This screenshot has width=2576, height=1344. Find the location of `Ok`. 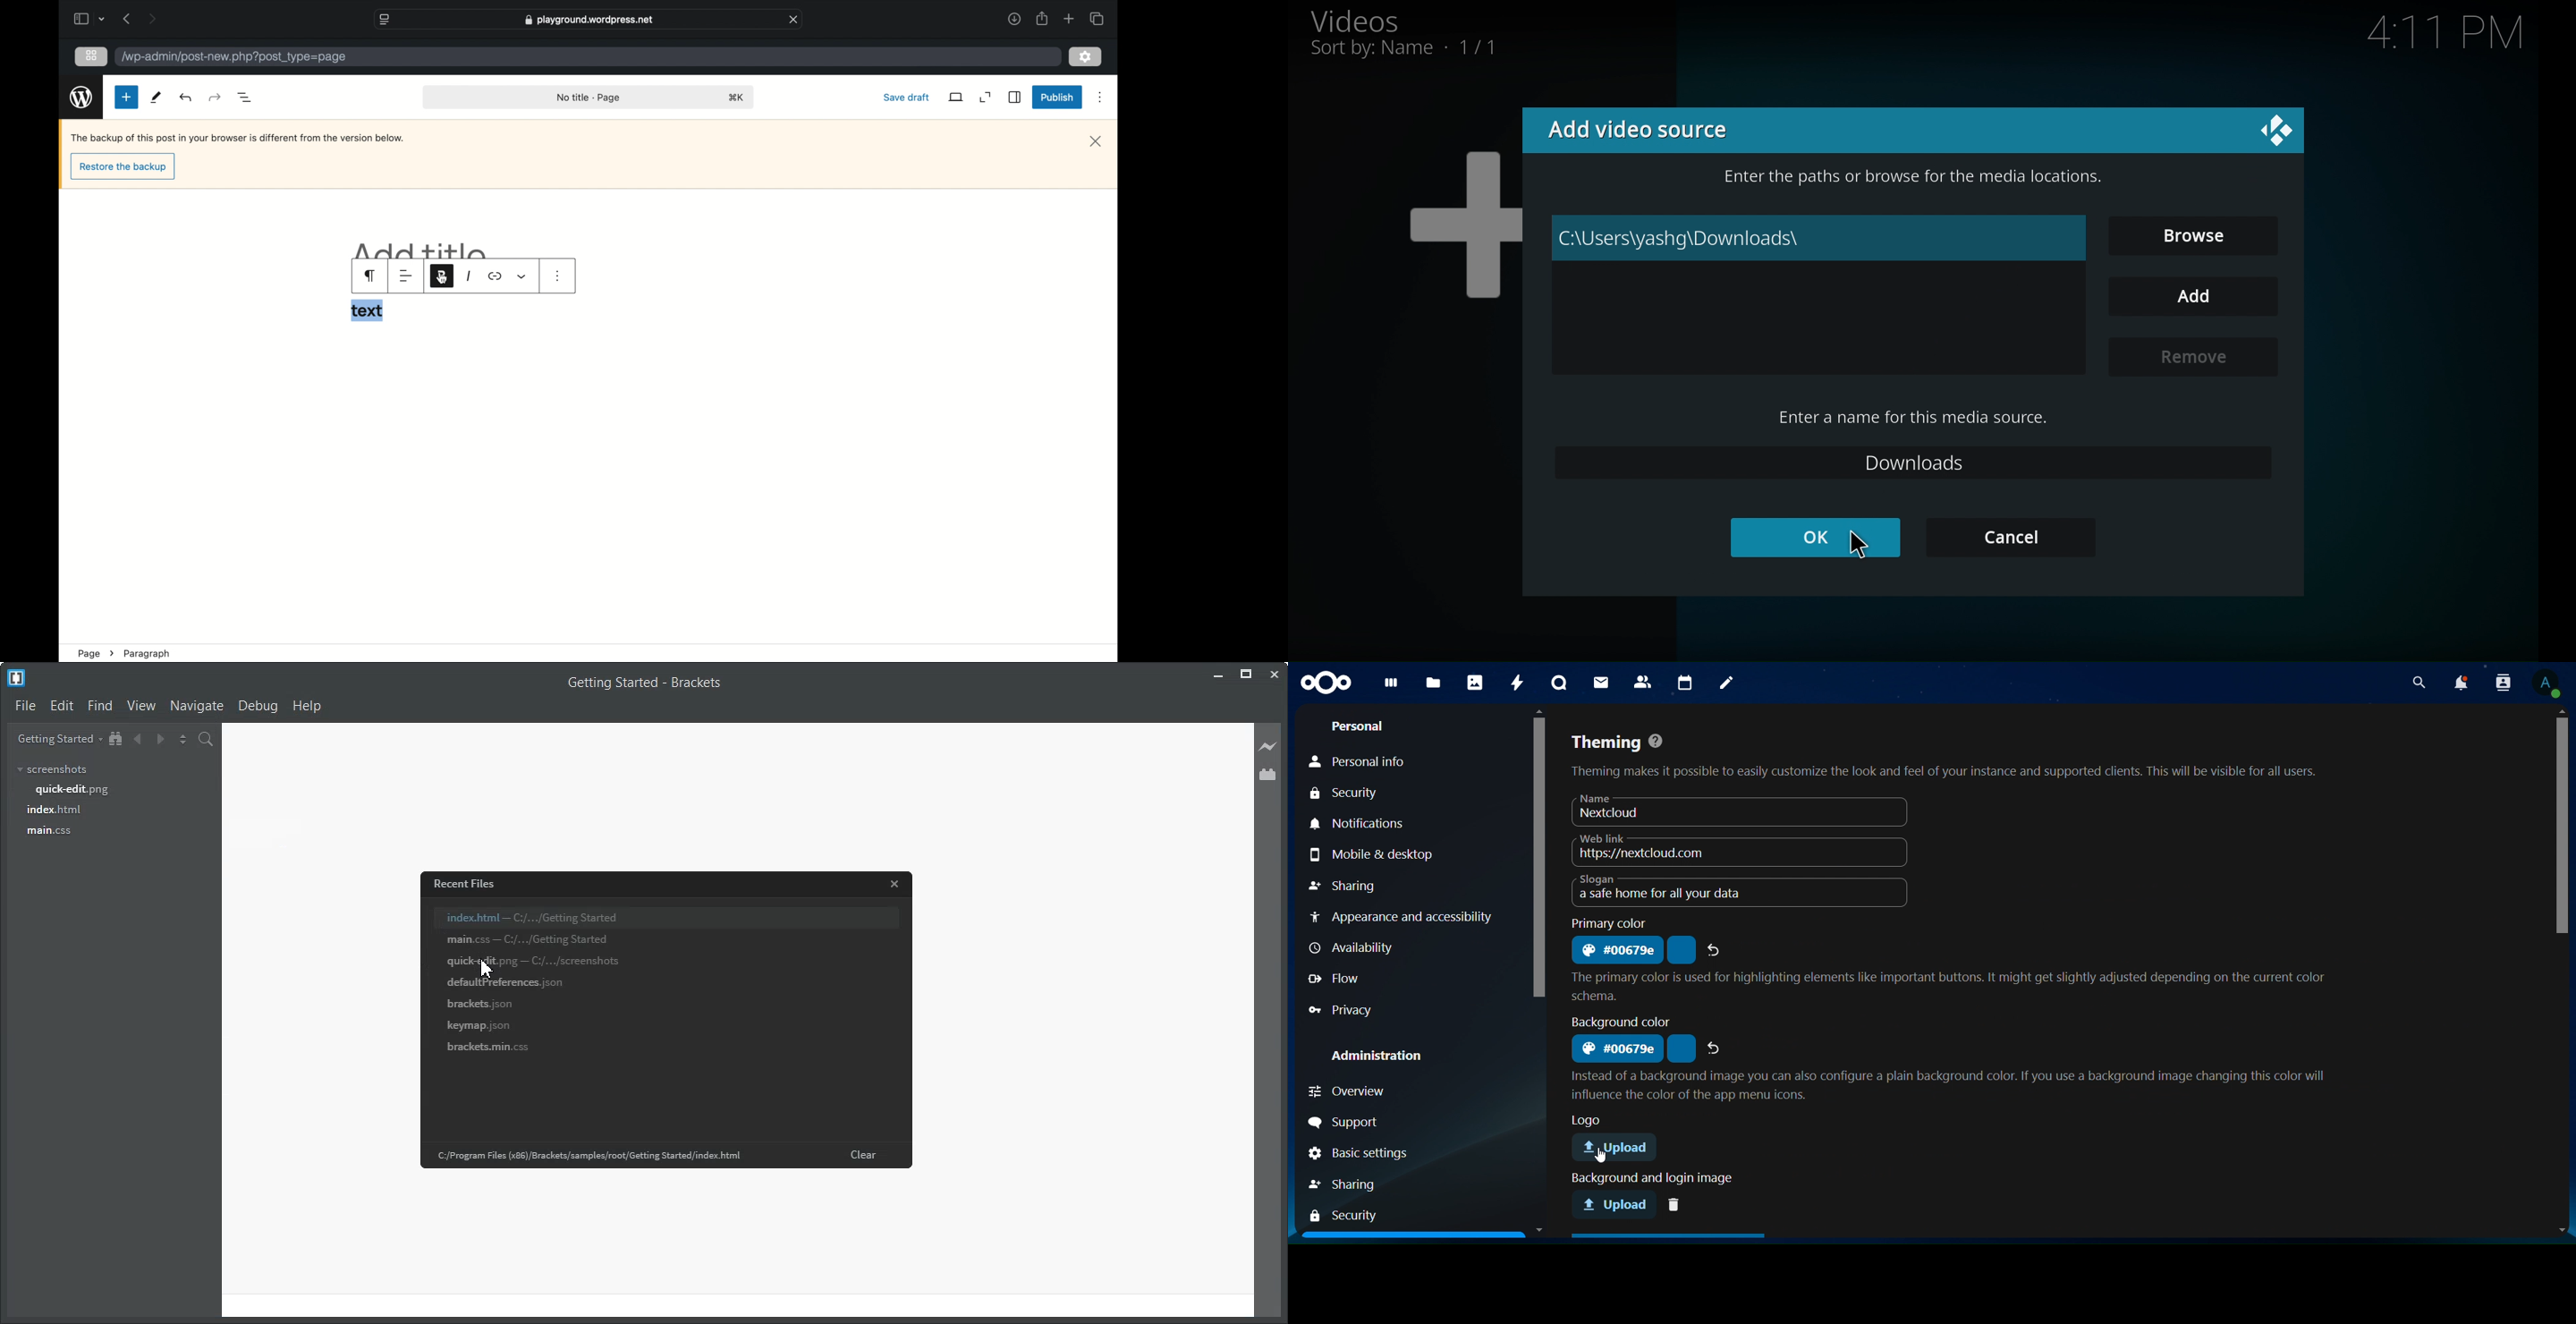

Ok is located at coordinates (1812, 537).